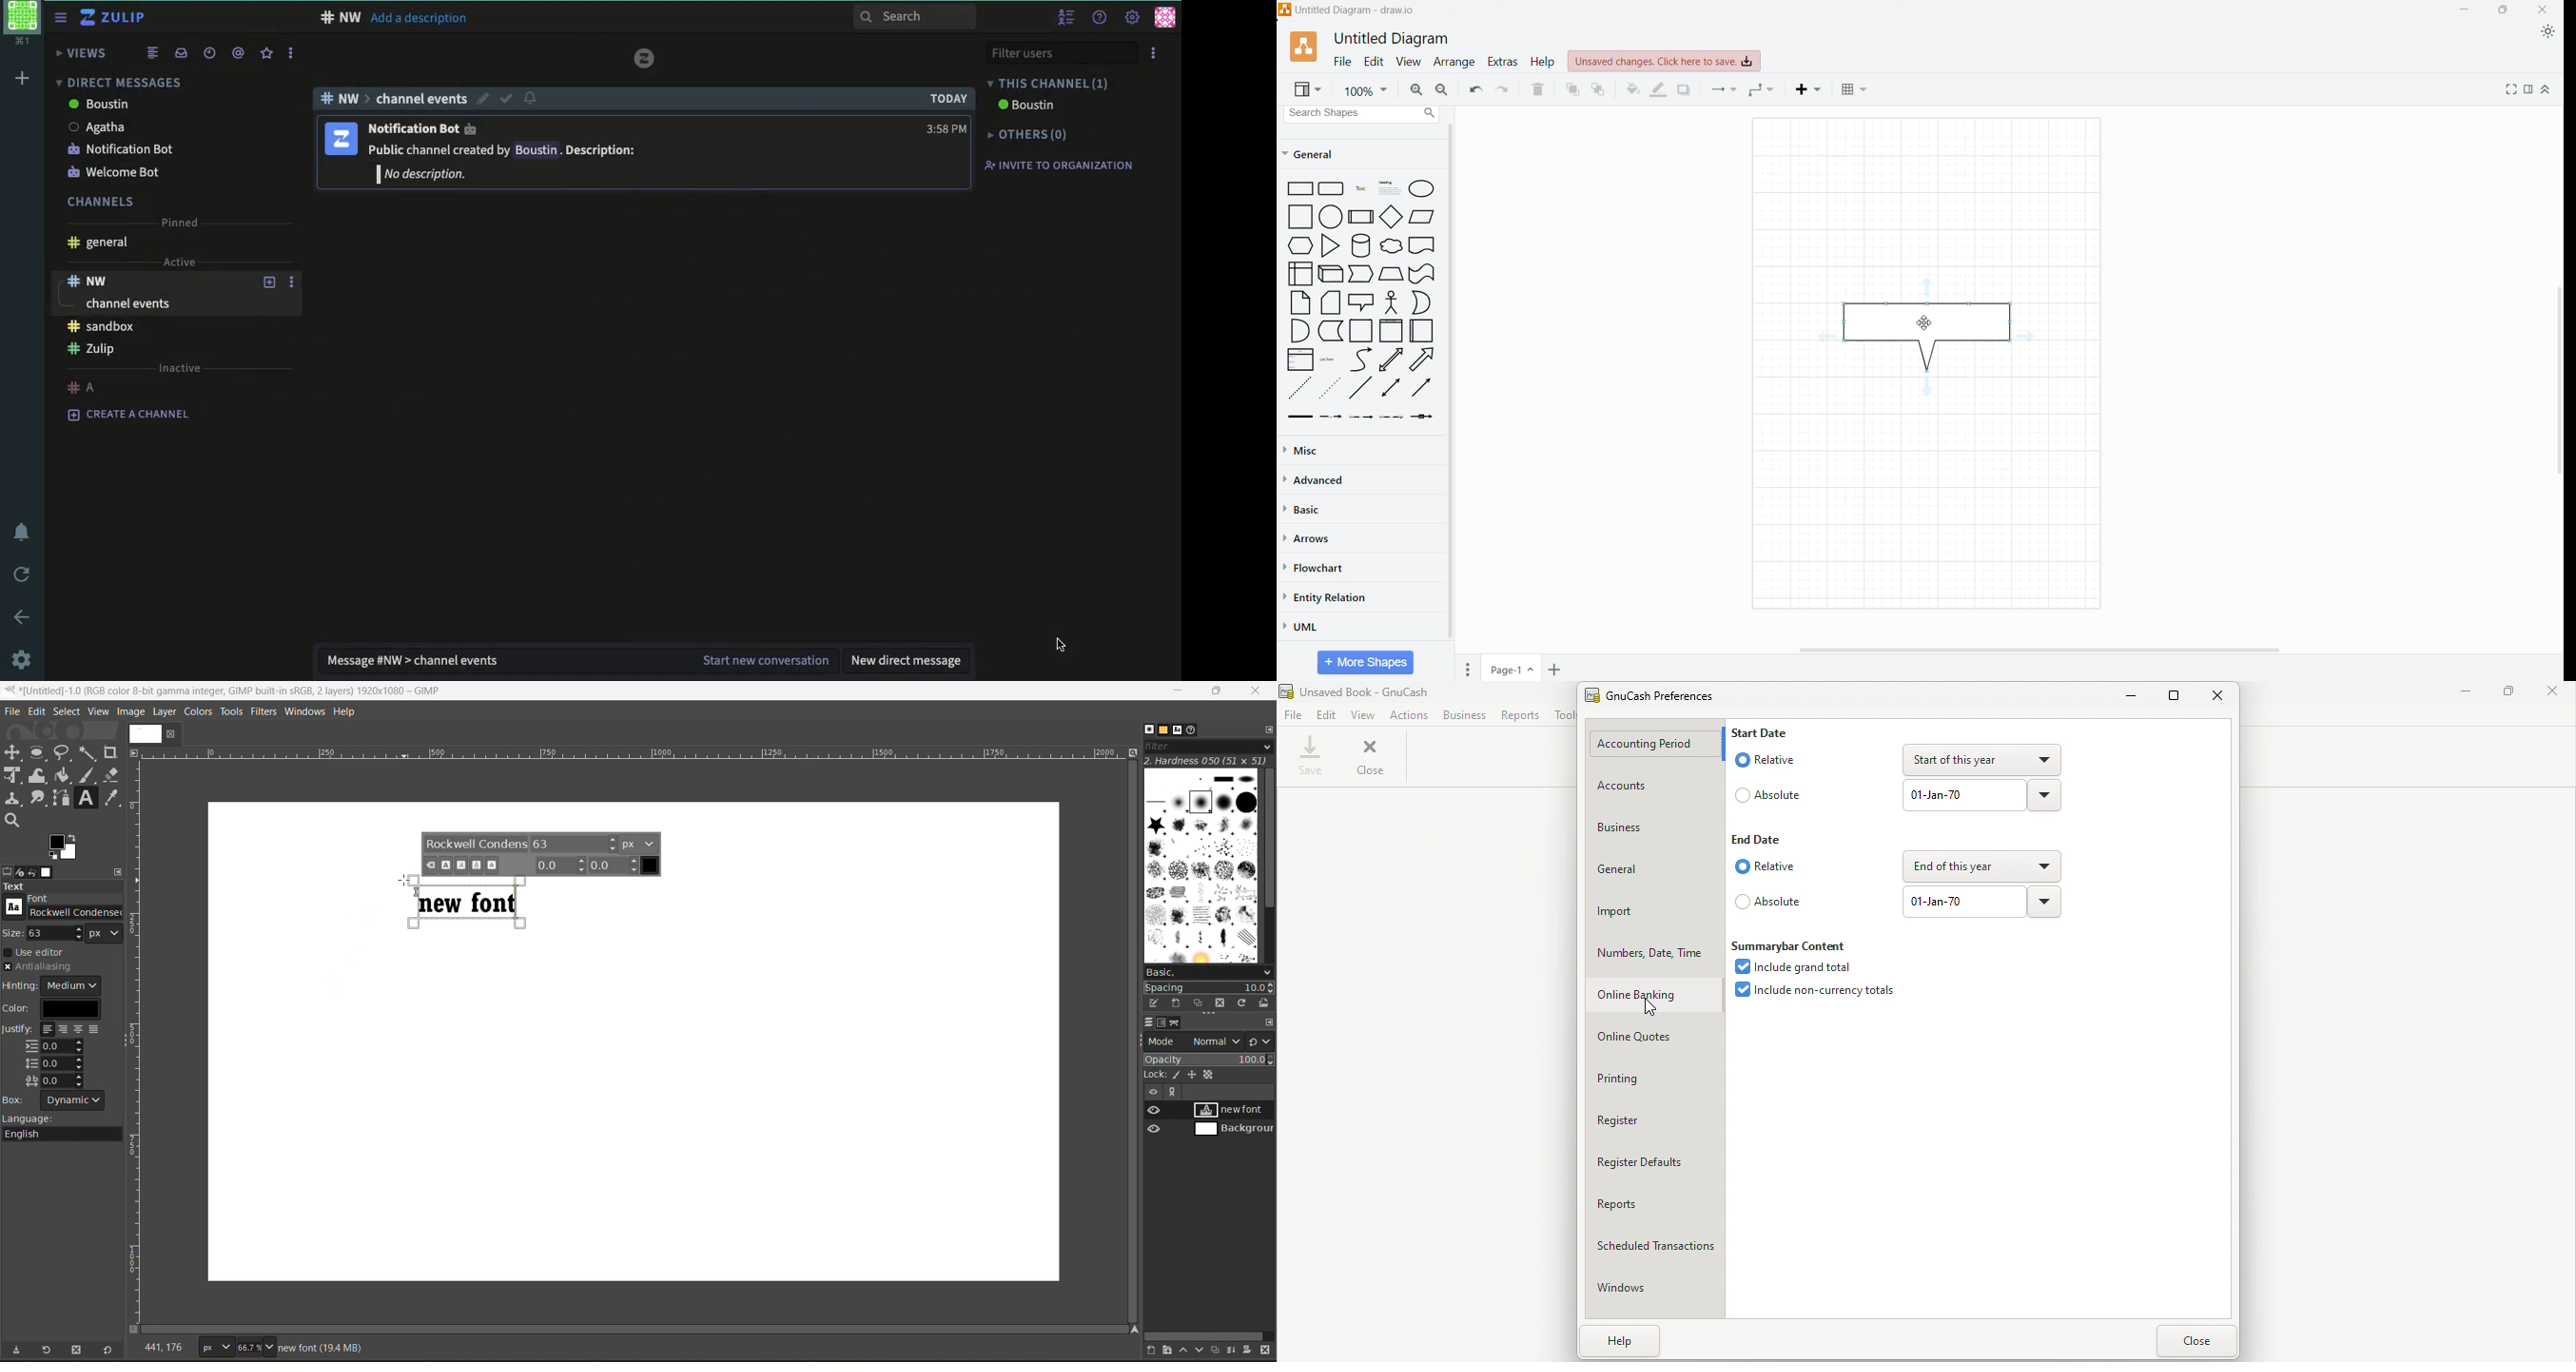 Image resolution: width=2576 pixels, height=1372 pixels. I want to click on justify, so click(55, 1055).